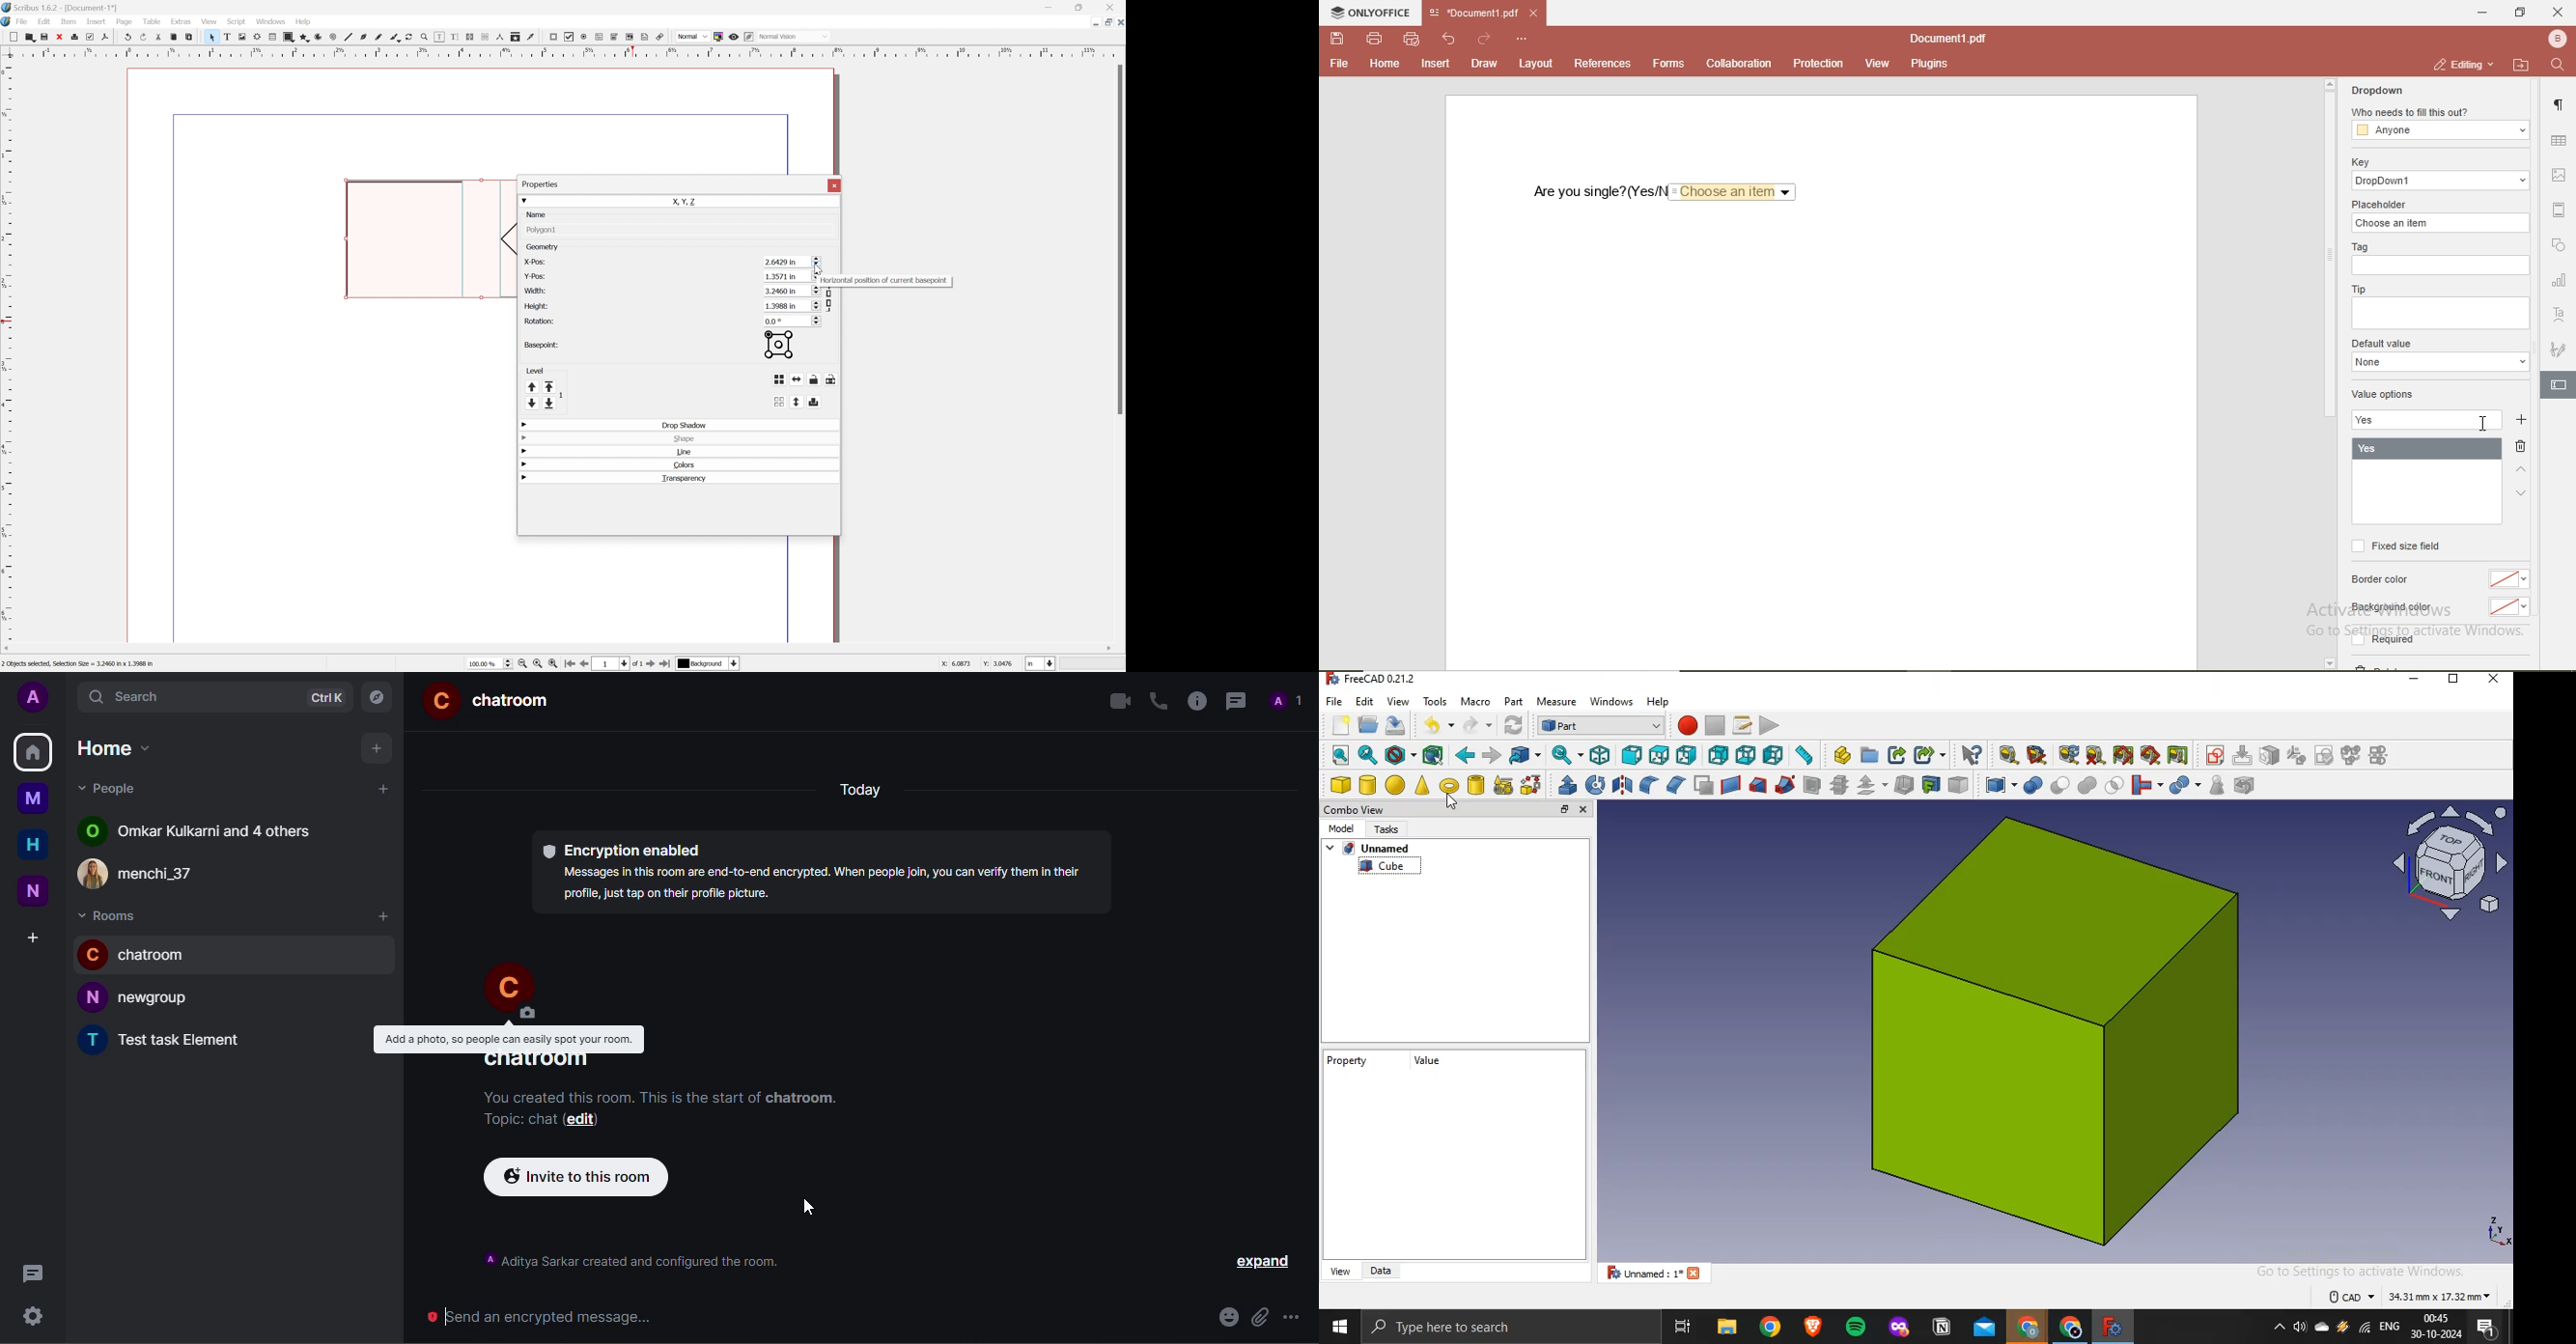 The image size is (2576, 1344). I want to click on left, so click(1776, 755).